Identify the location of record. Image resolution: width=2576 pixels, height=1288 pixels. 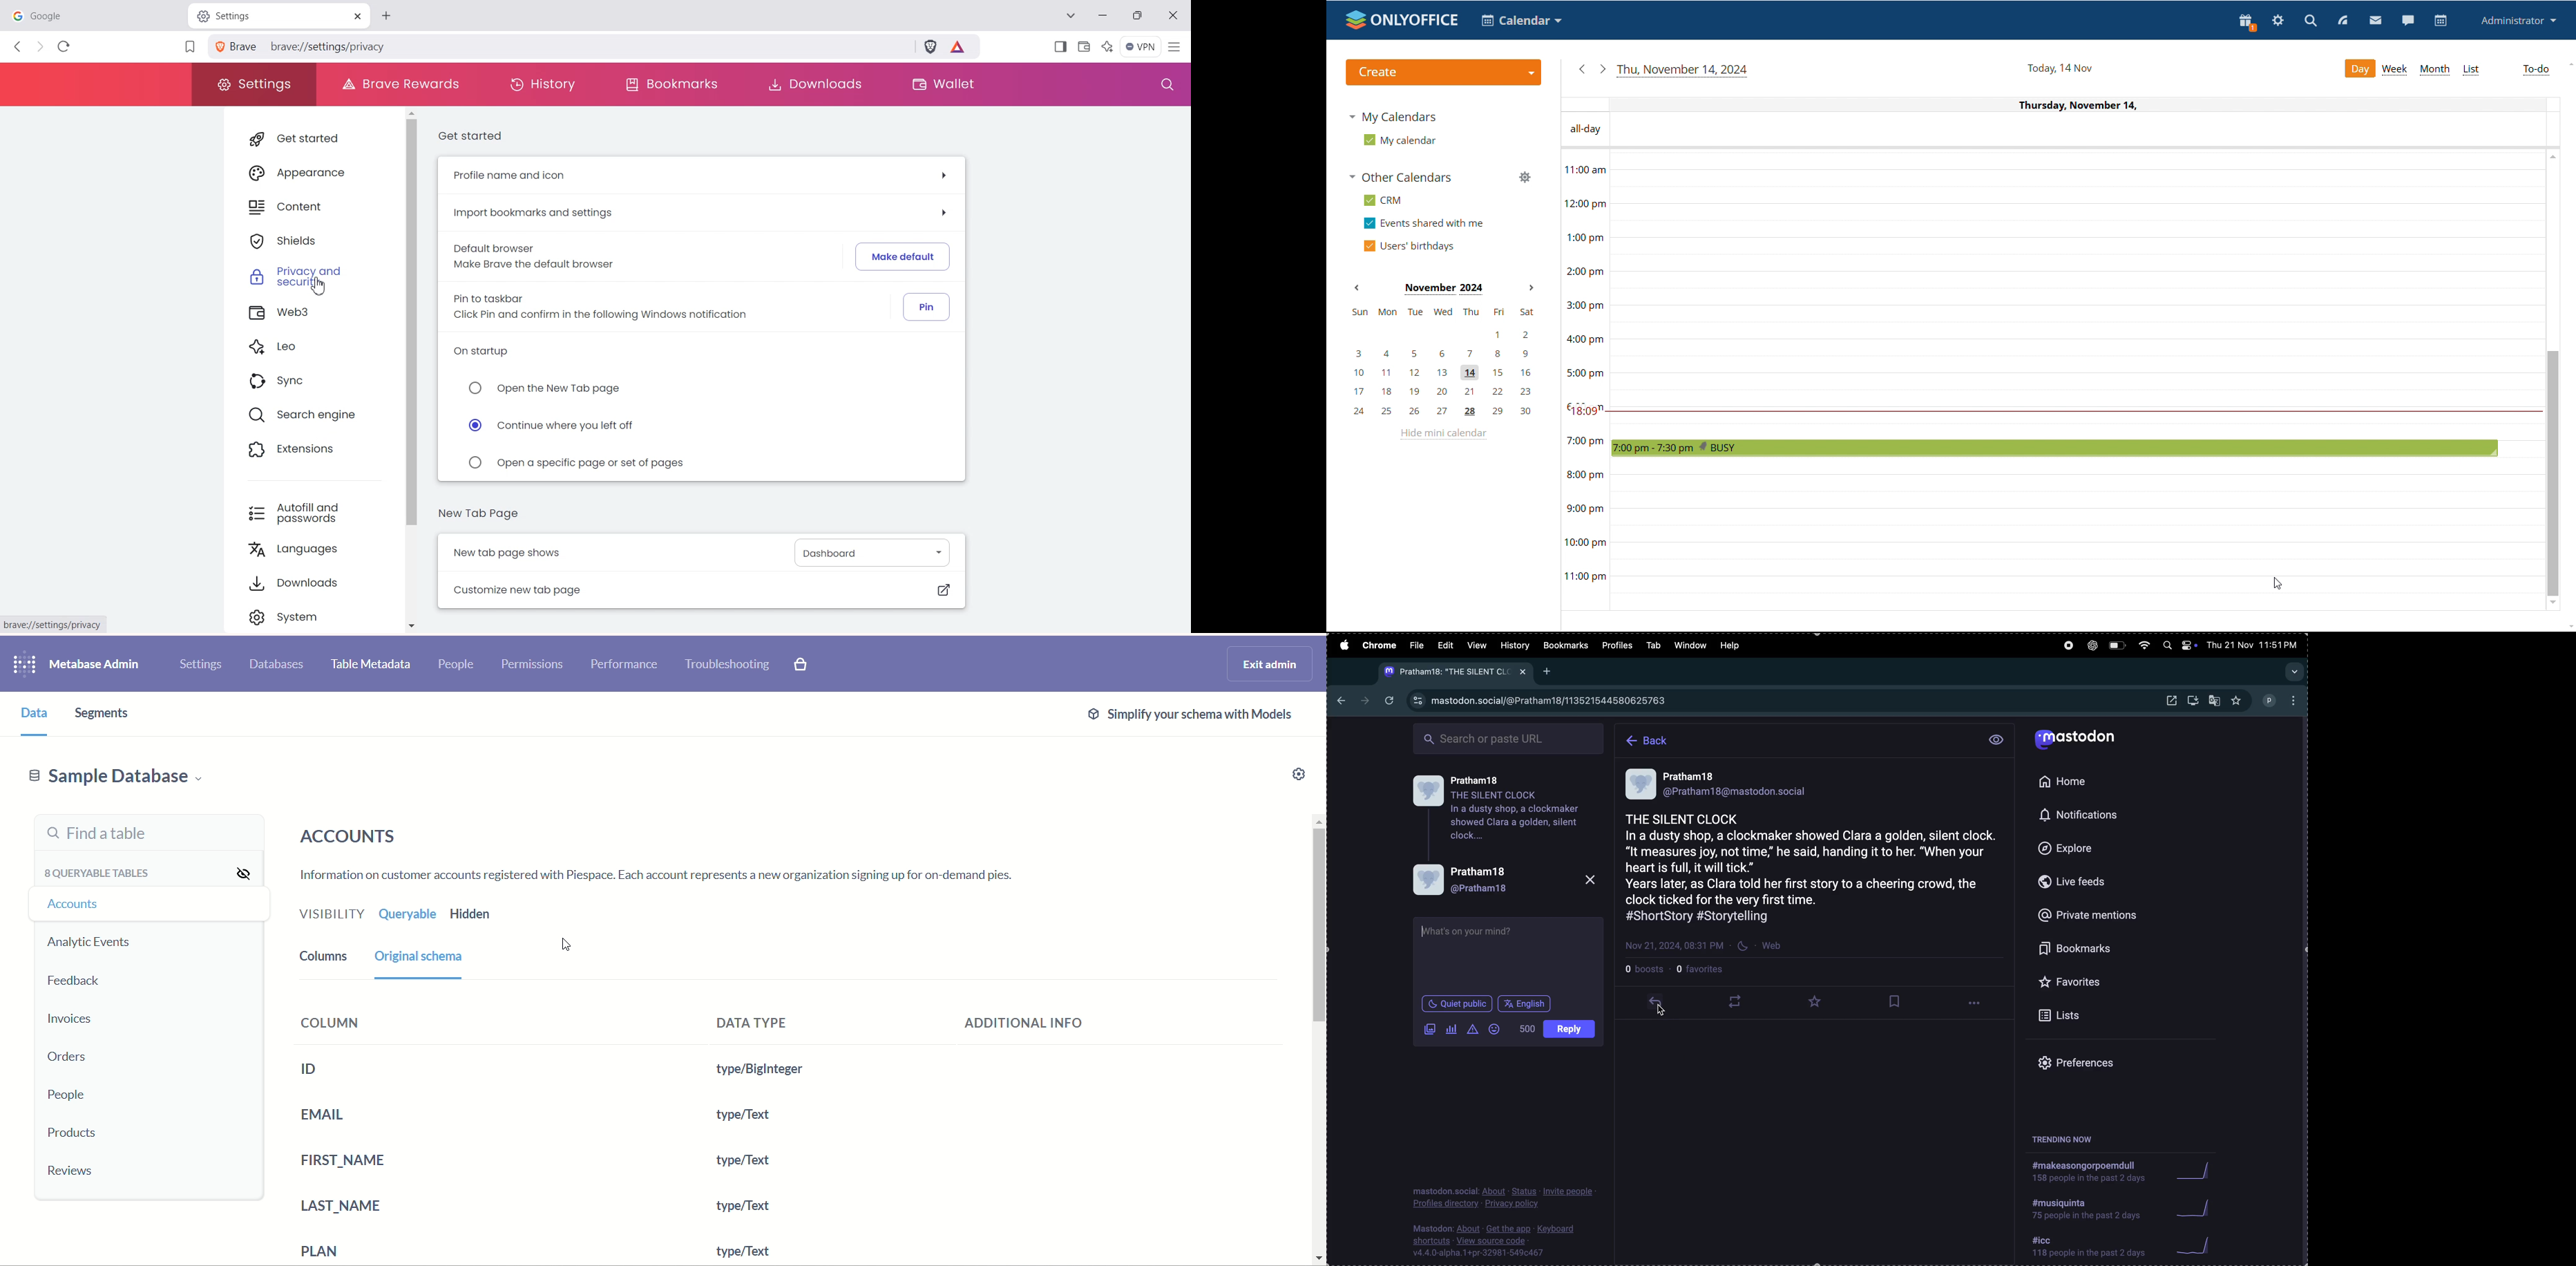
(2066, 646).